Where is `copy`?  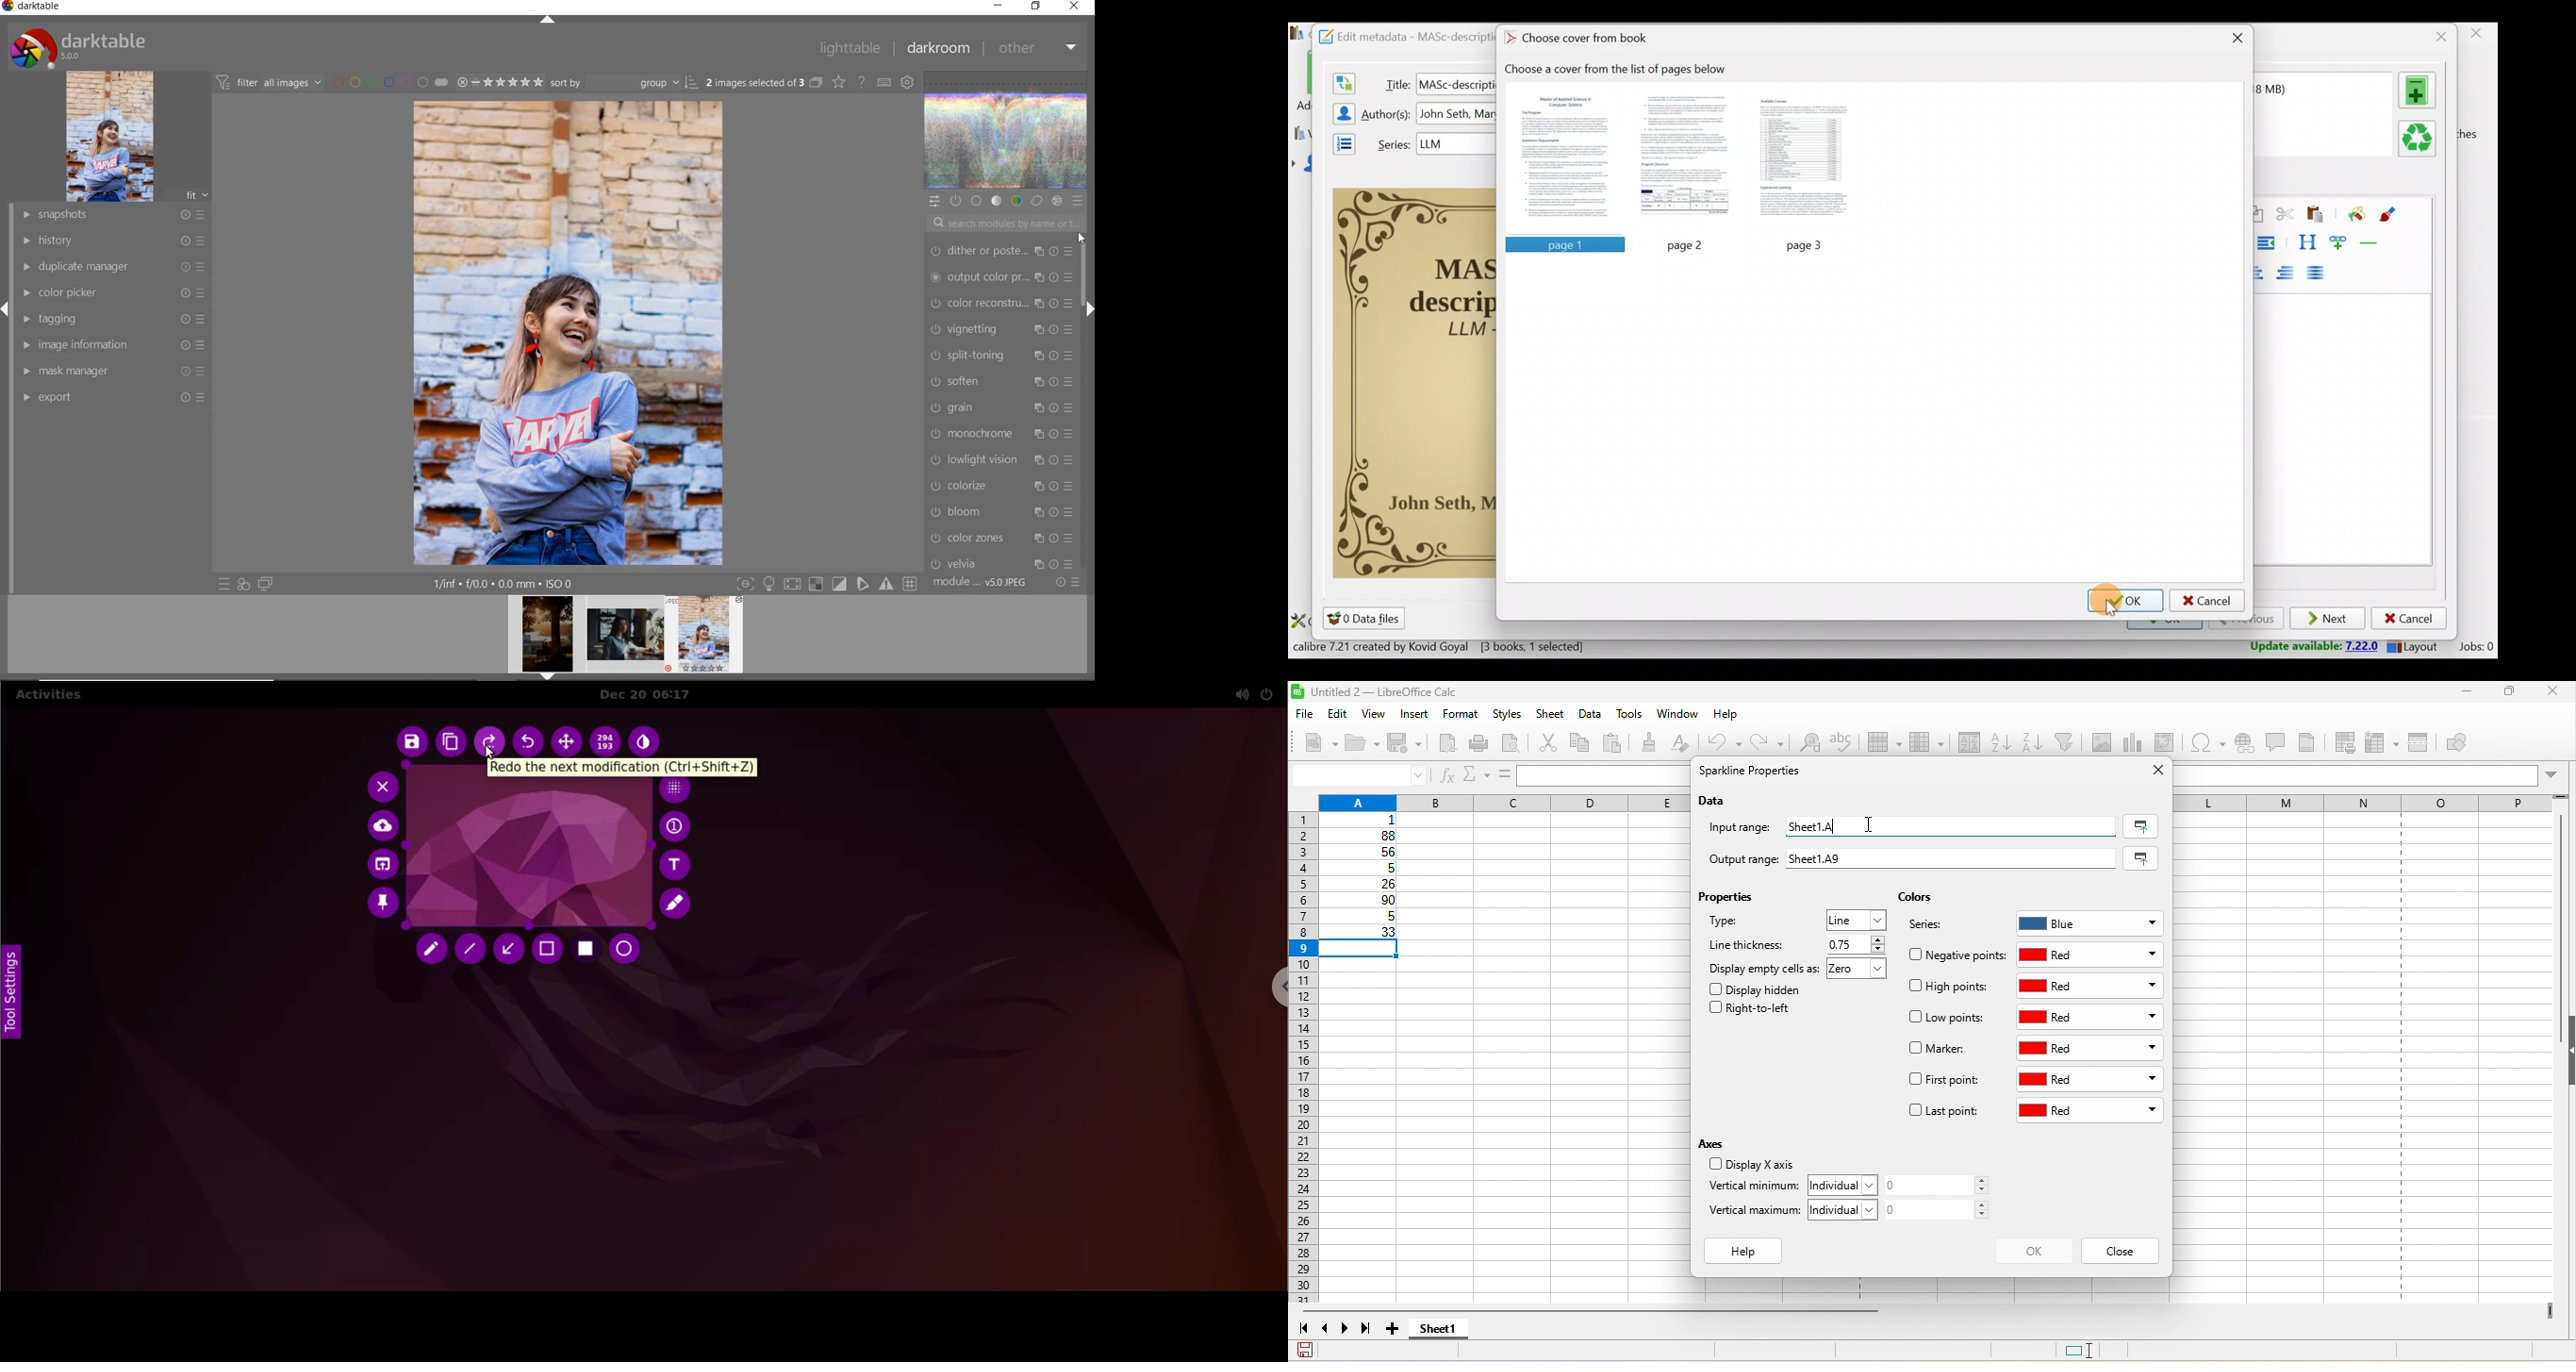 copy is located at coordinates (1581, 742).